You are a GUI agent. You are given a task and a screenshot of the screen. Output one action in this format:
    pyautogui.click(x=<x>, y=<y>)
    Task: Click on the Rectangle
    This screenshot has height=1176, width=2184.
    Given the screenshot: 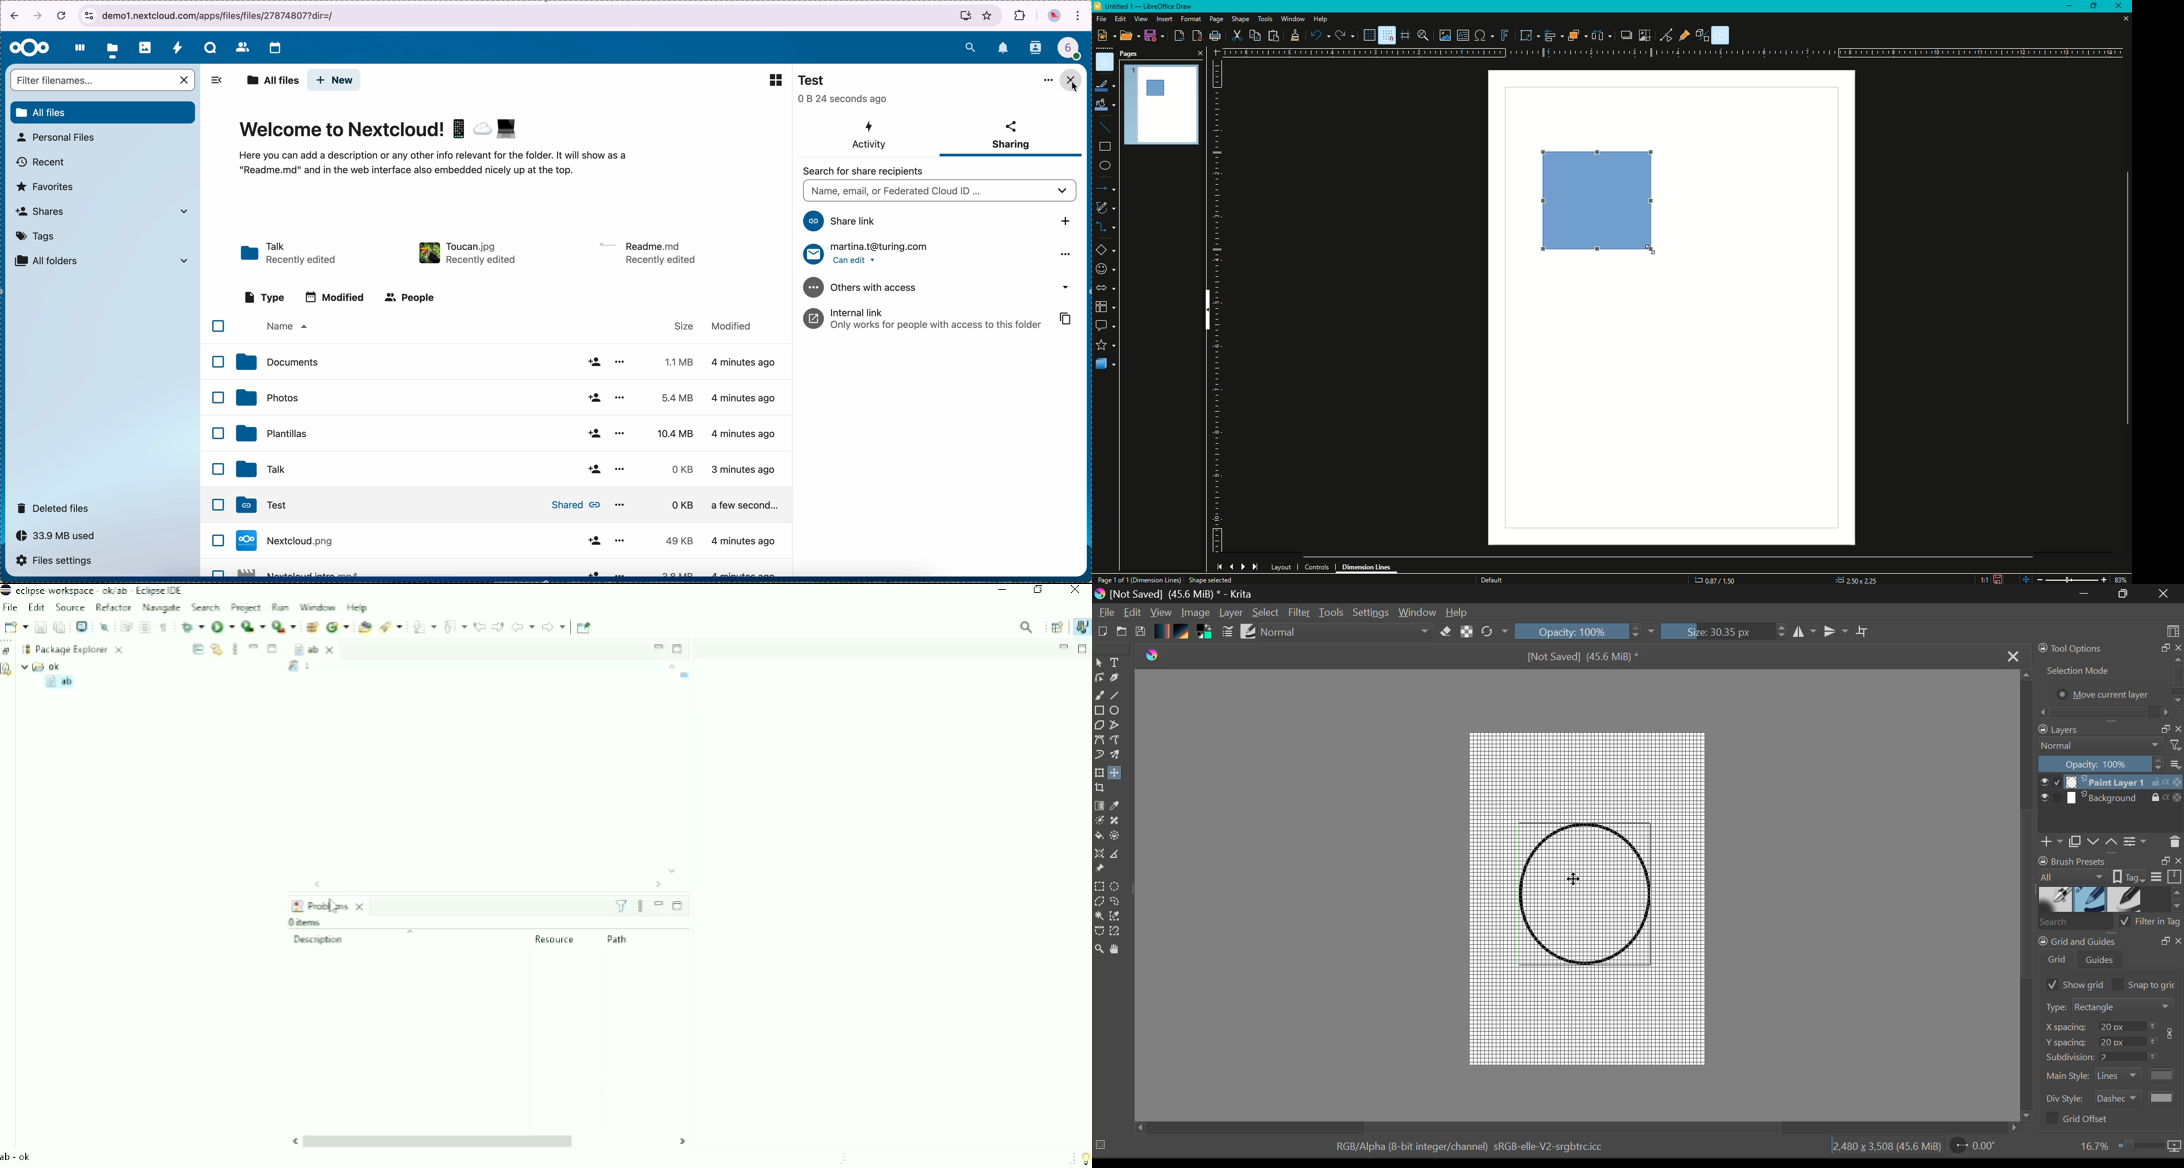 What is the action you would take?
    pyautogui.click(x=1104, y=149)
    